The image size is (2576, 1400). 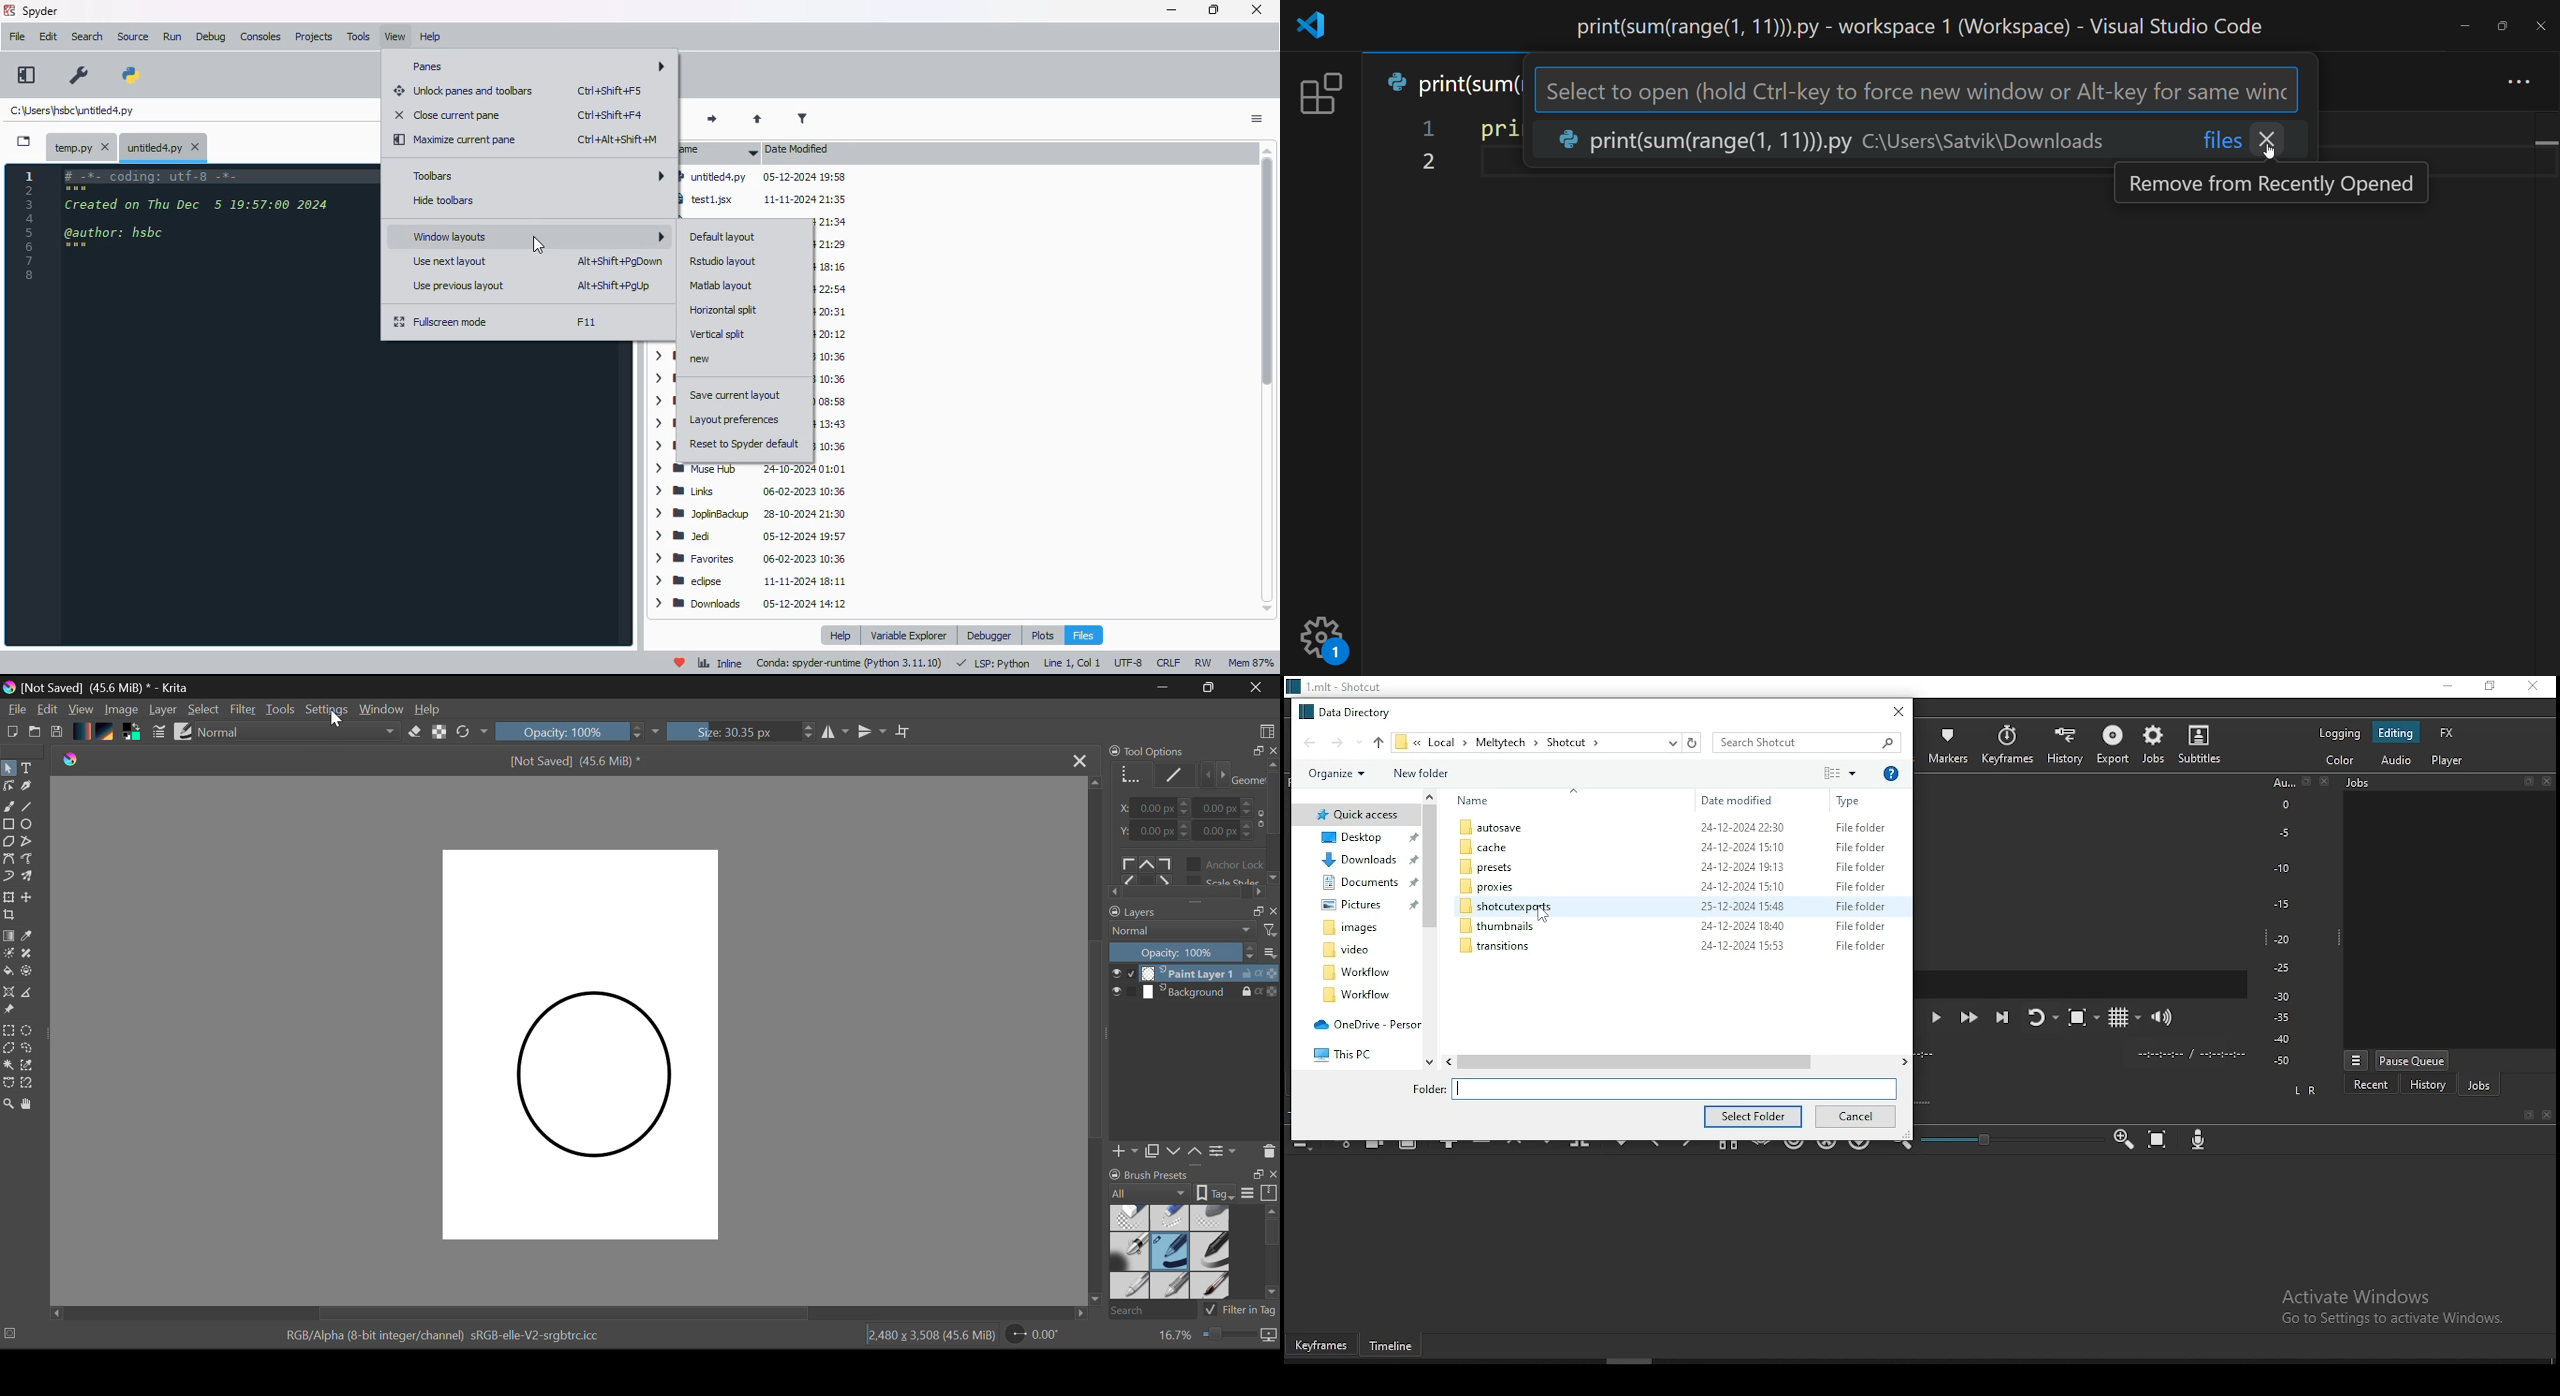 I want to click on maximize current pane, so click(x=456, y=141).